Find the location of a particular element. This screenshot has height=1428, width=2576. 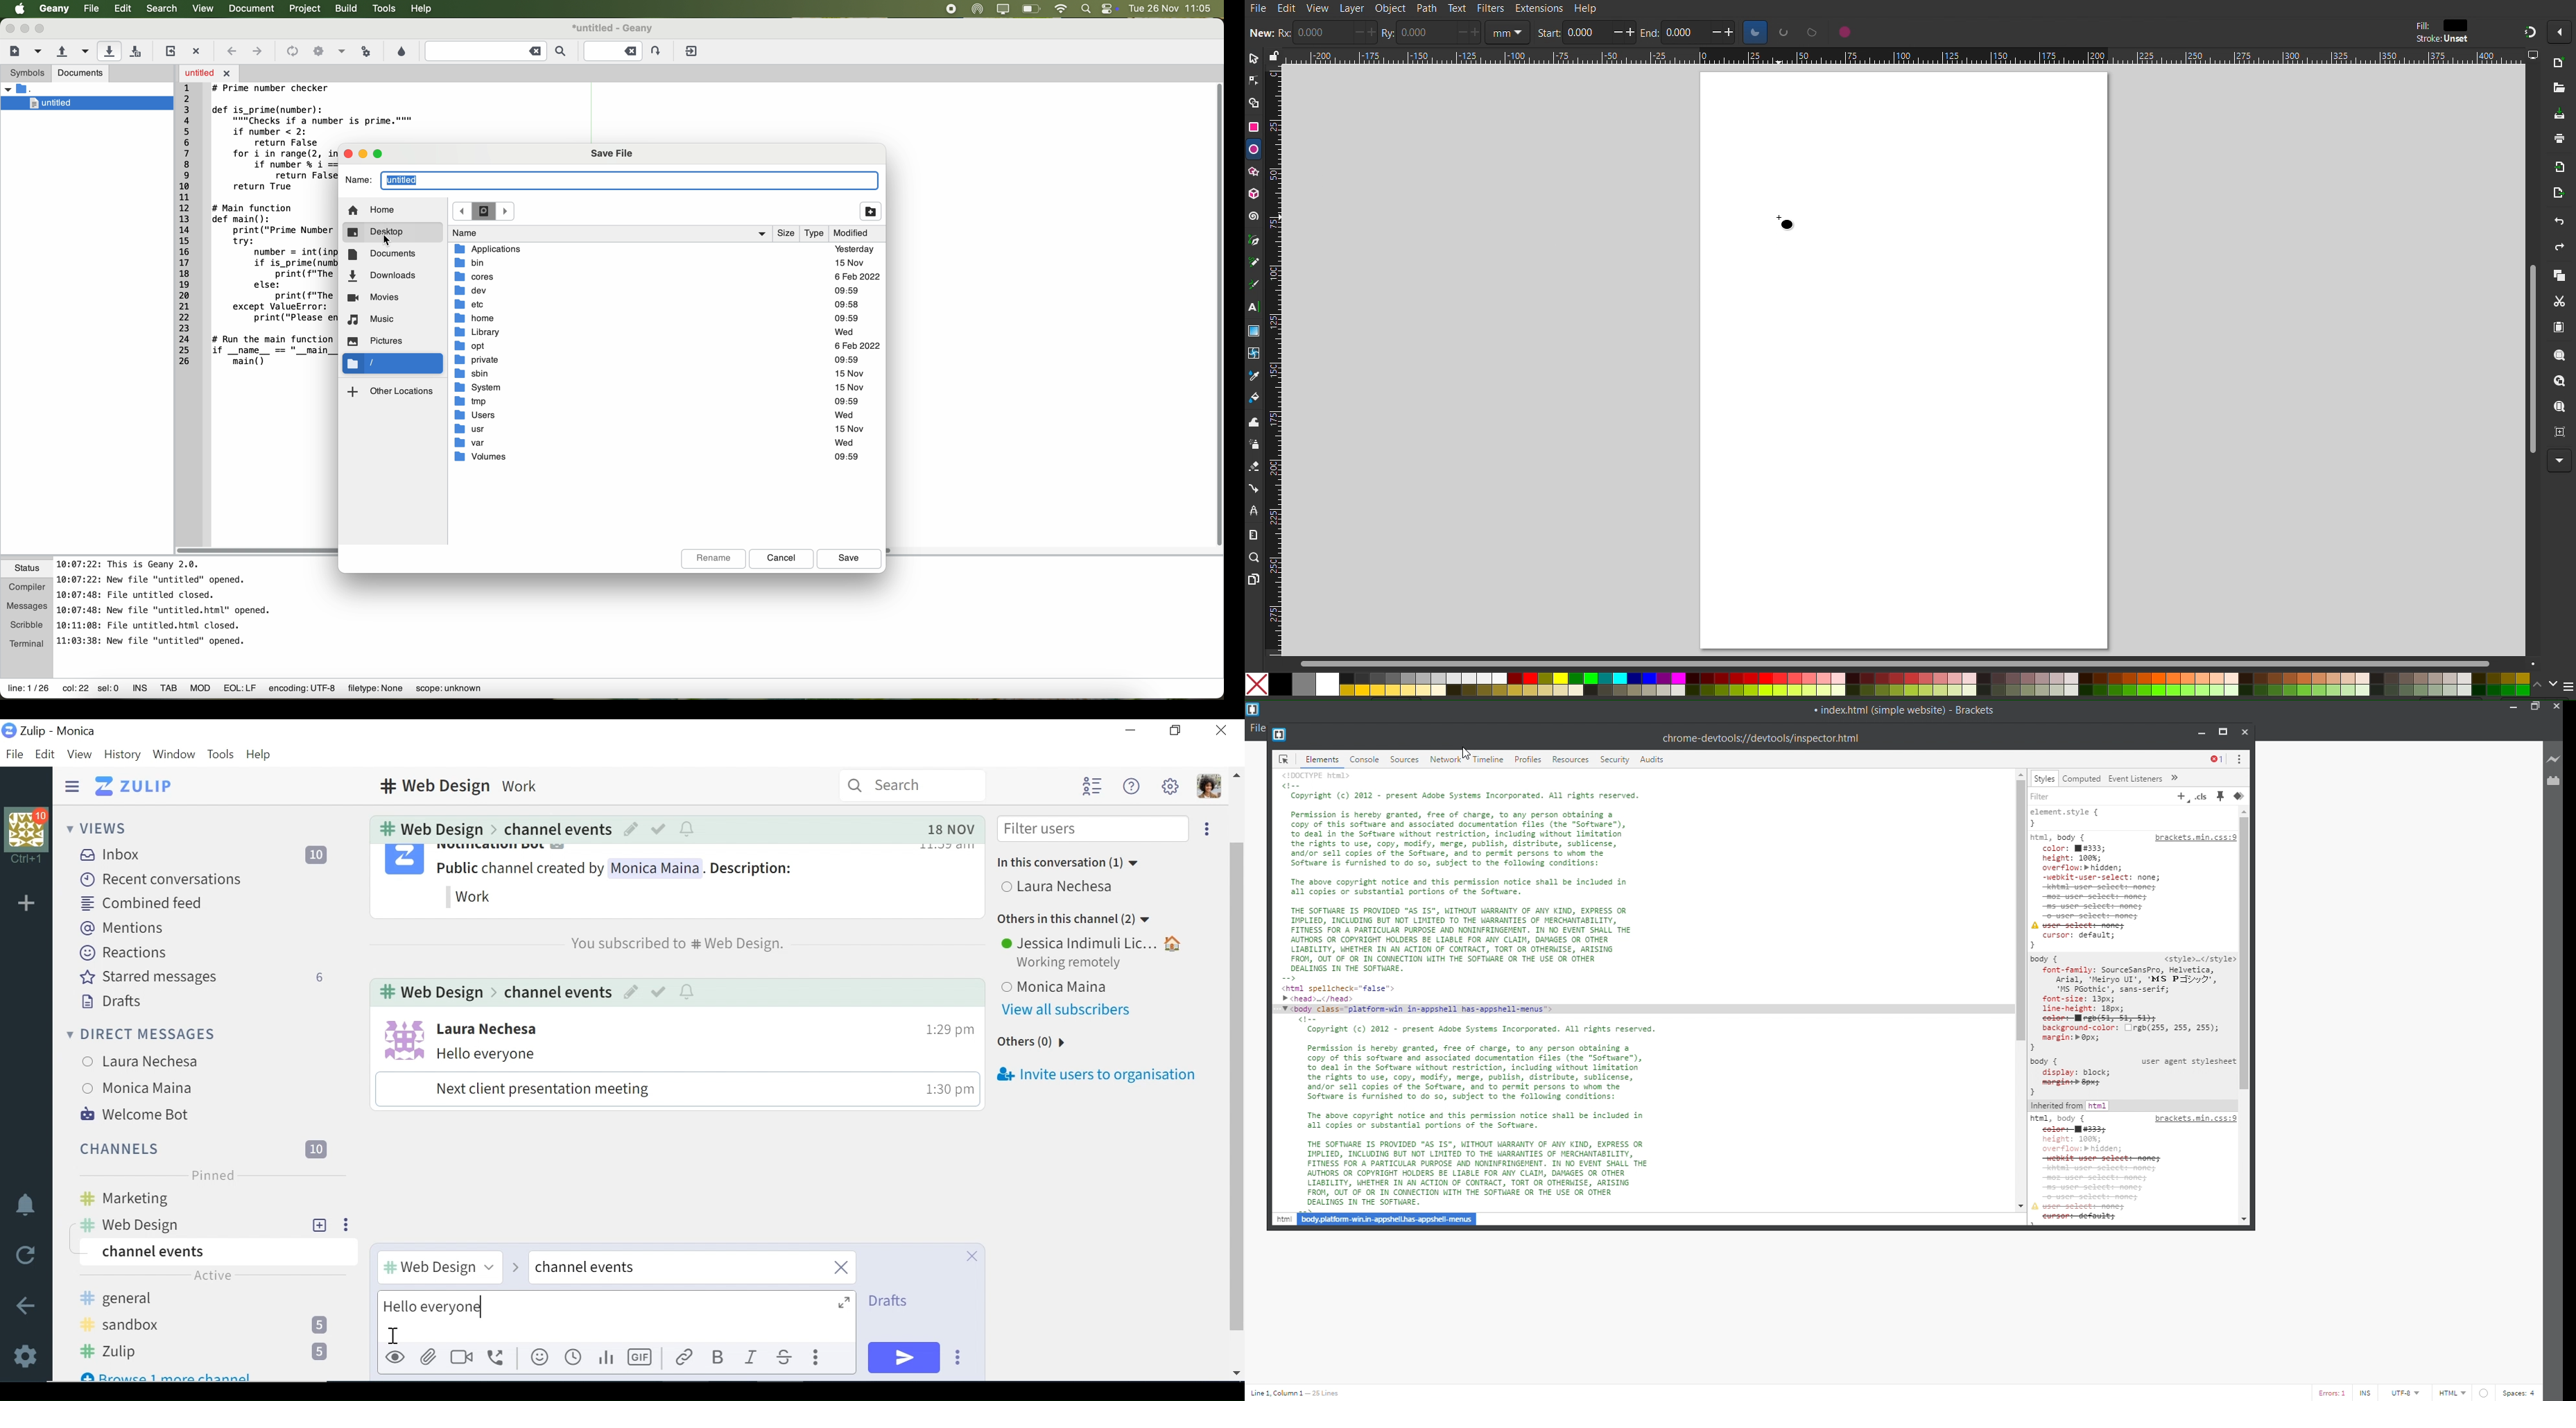

downloads is located at coordinates (382, 277).